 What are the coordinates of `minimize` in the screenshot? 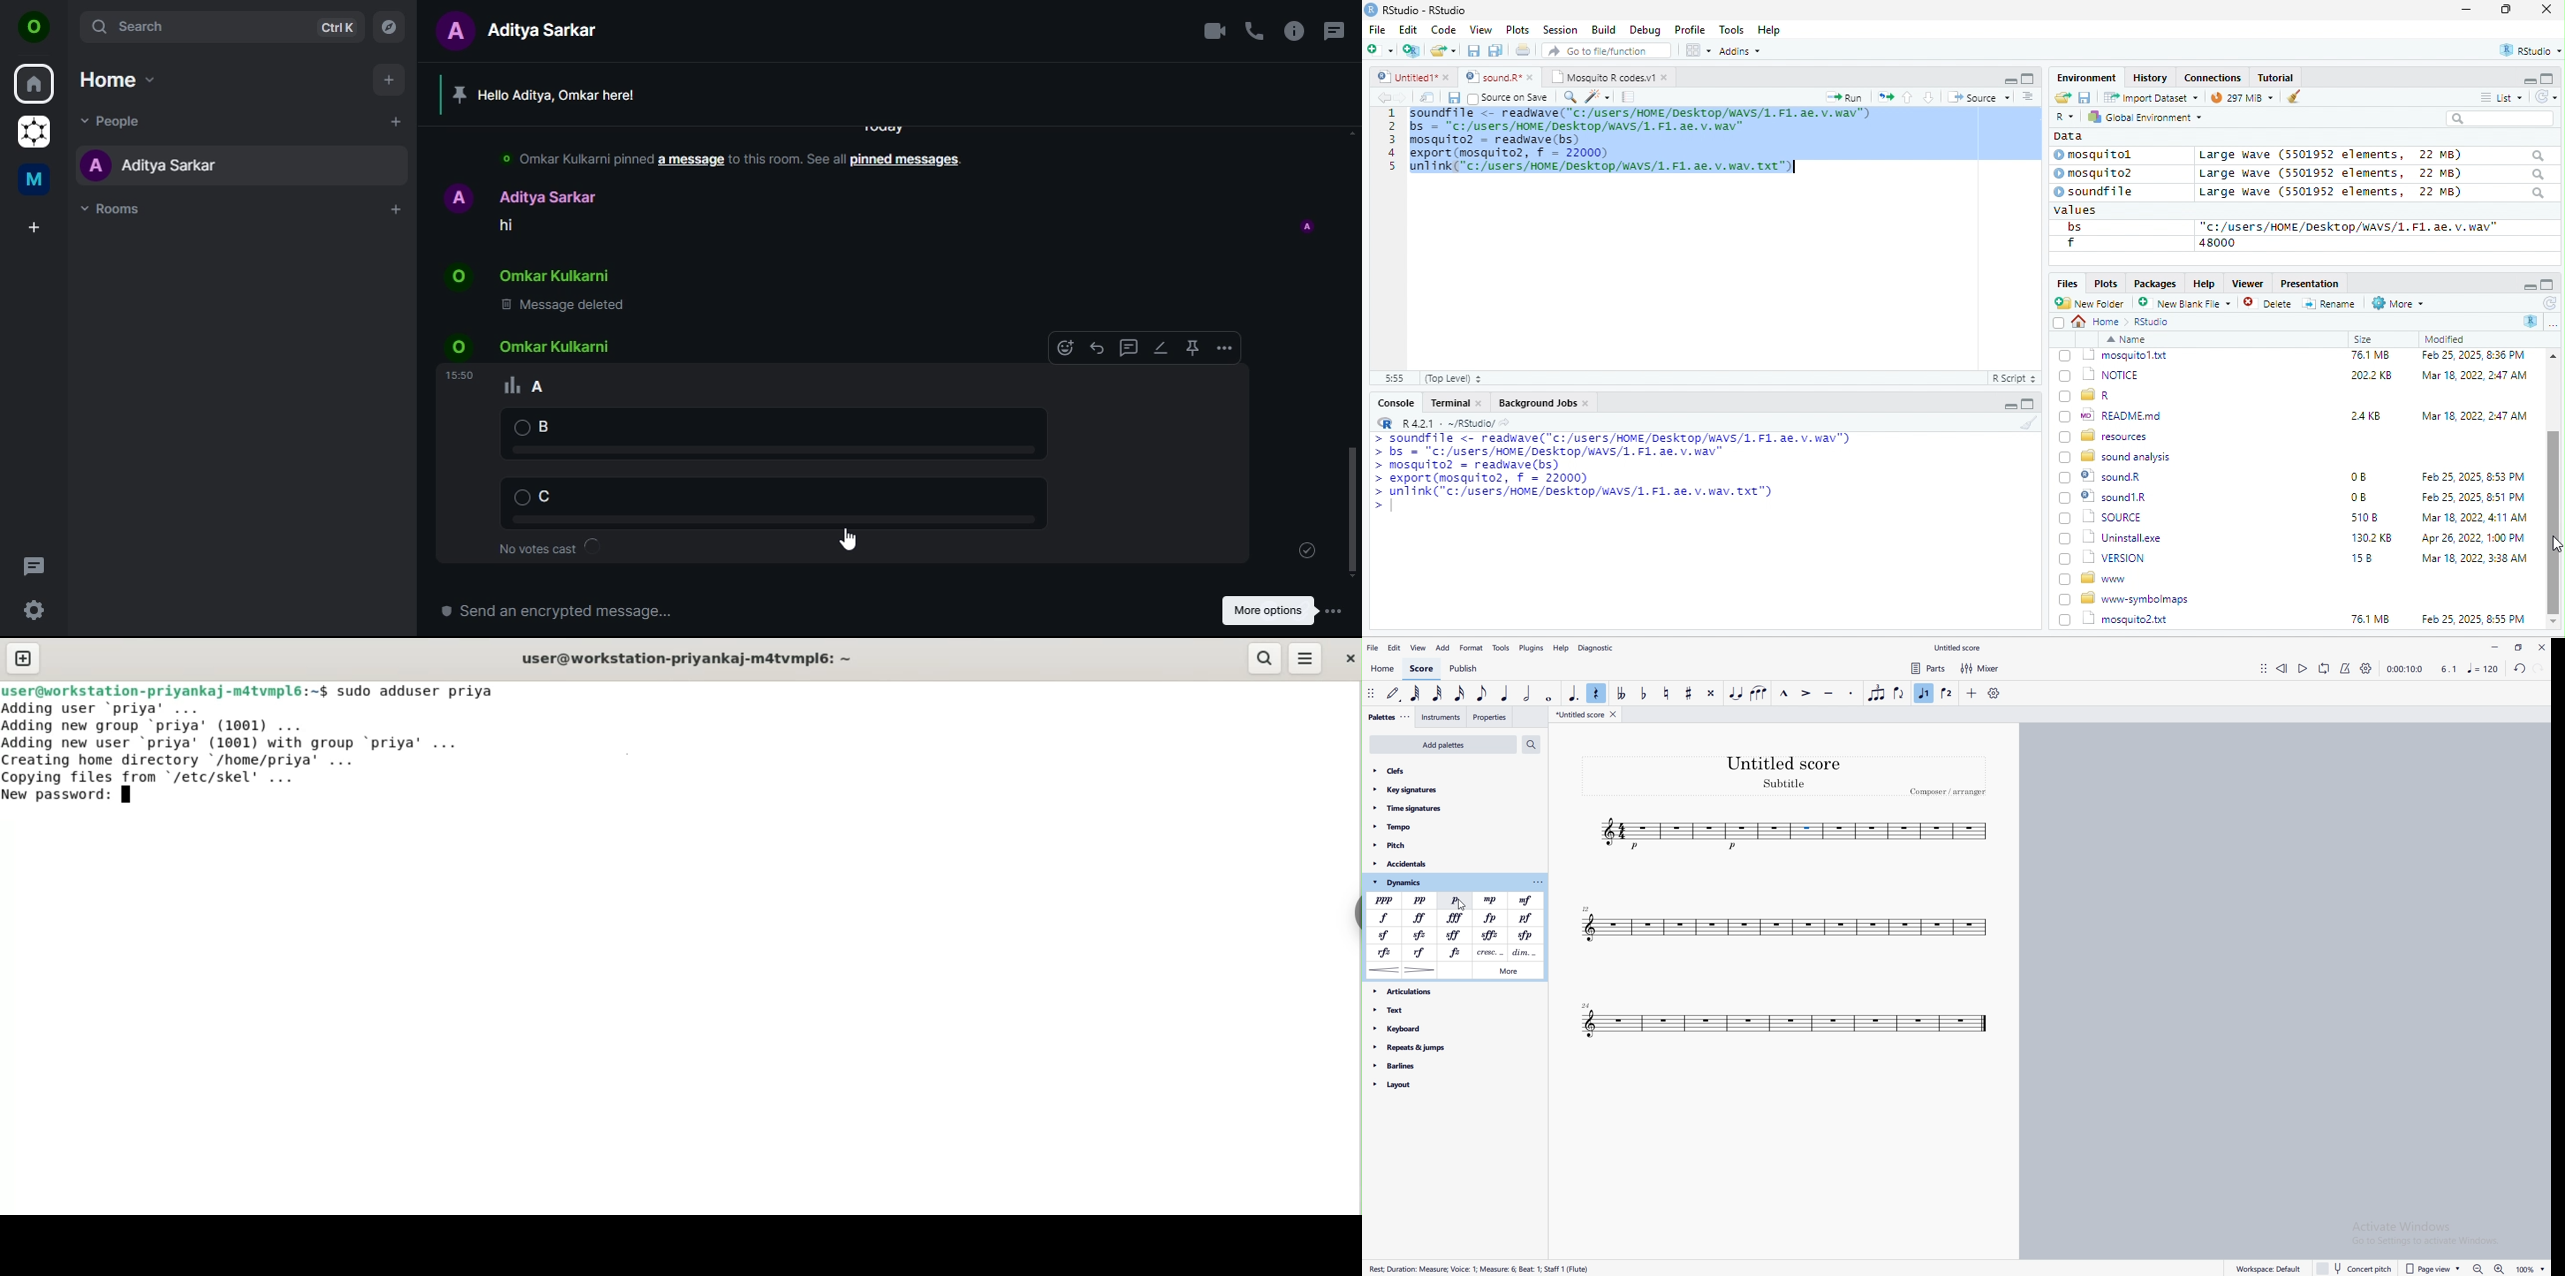 It's located at (2523, 80).